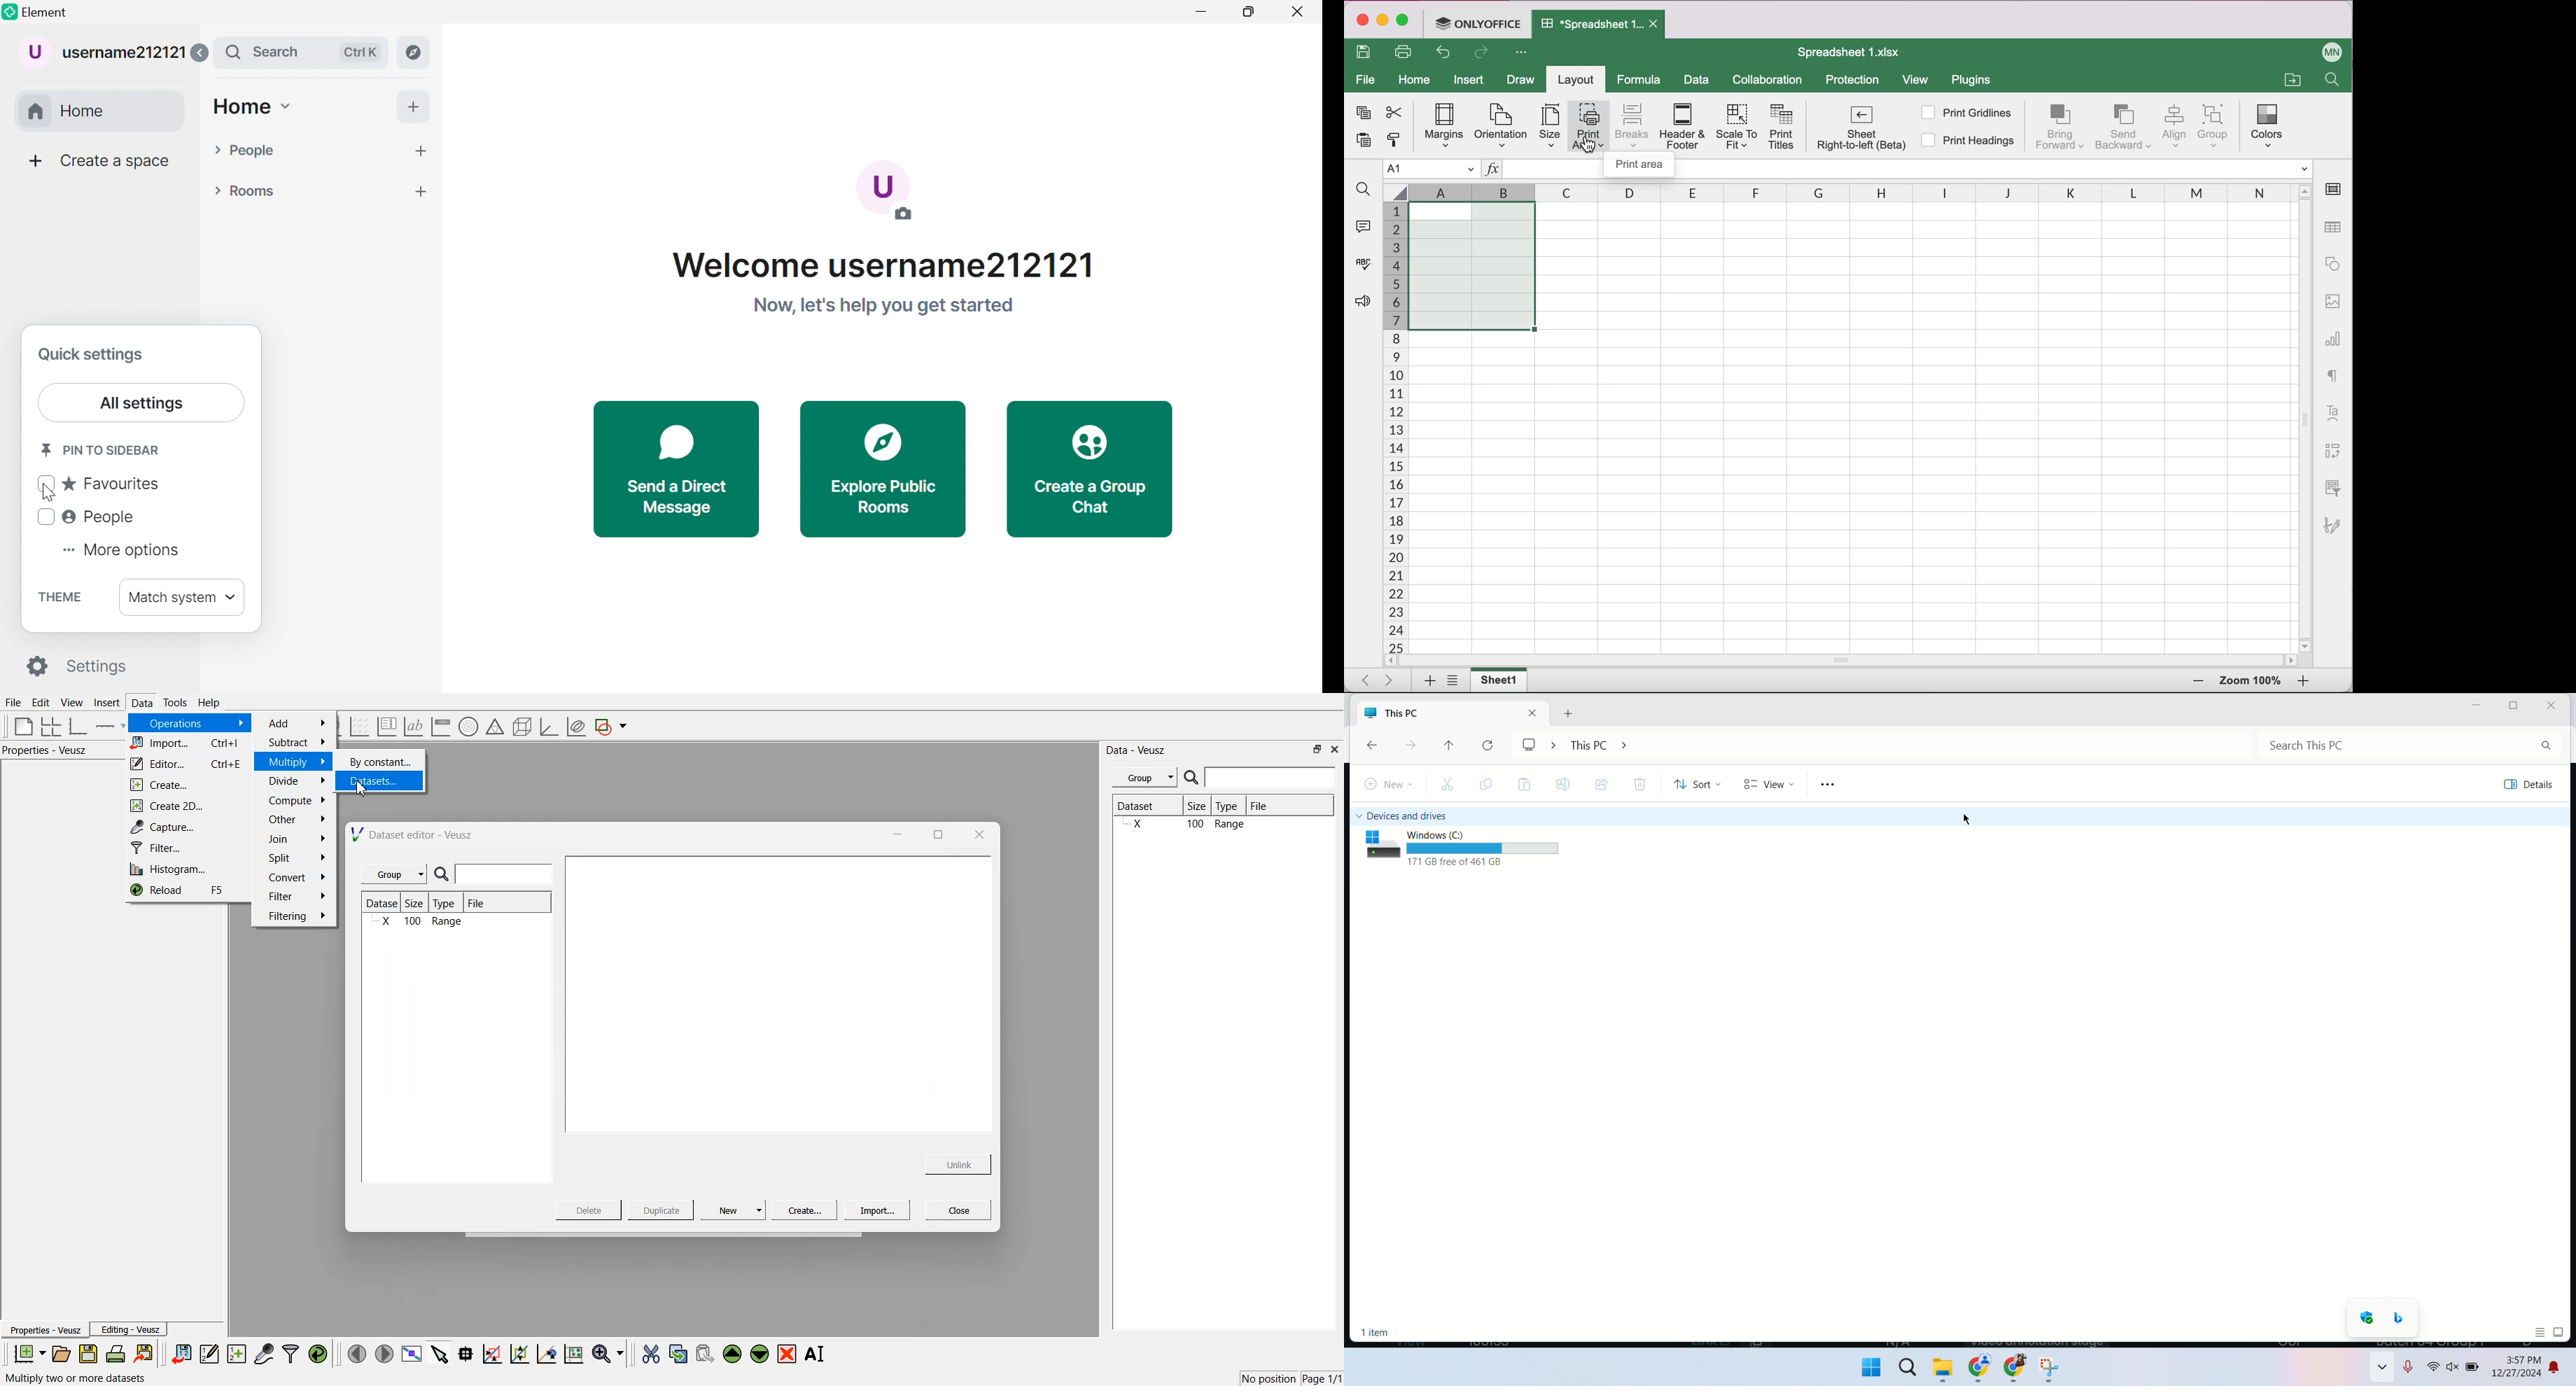 This screenshot has height=1400, width=2576. Describe the element at coordinates (2270, 123) in the screenshot. I see `Colors` at that location.